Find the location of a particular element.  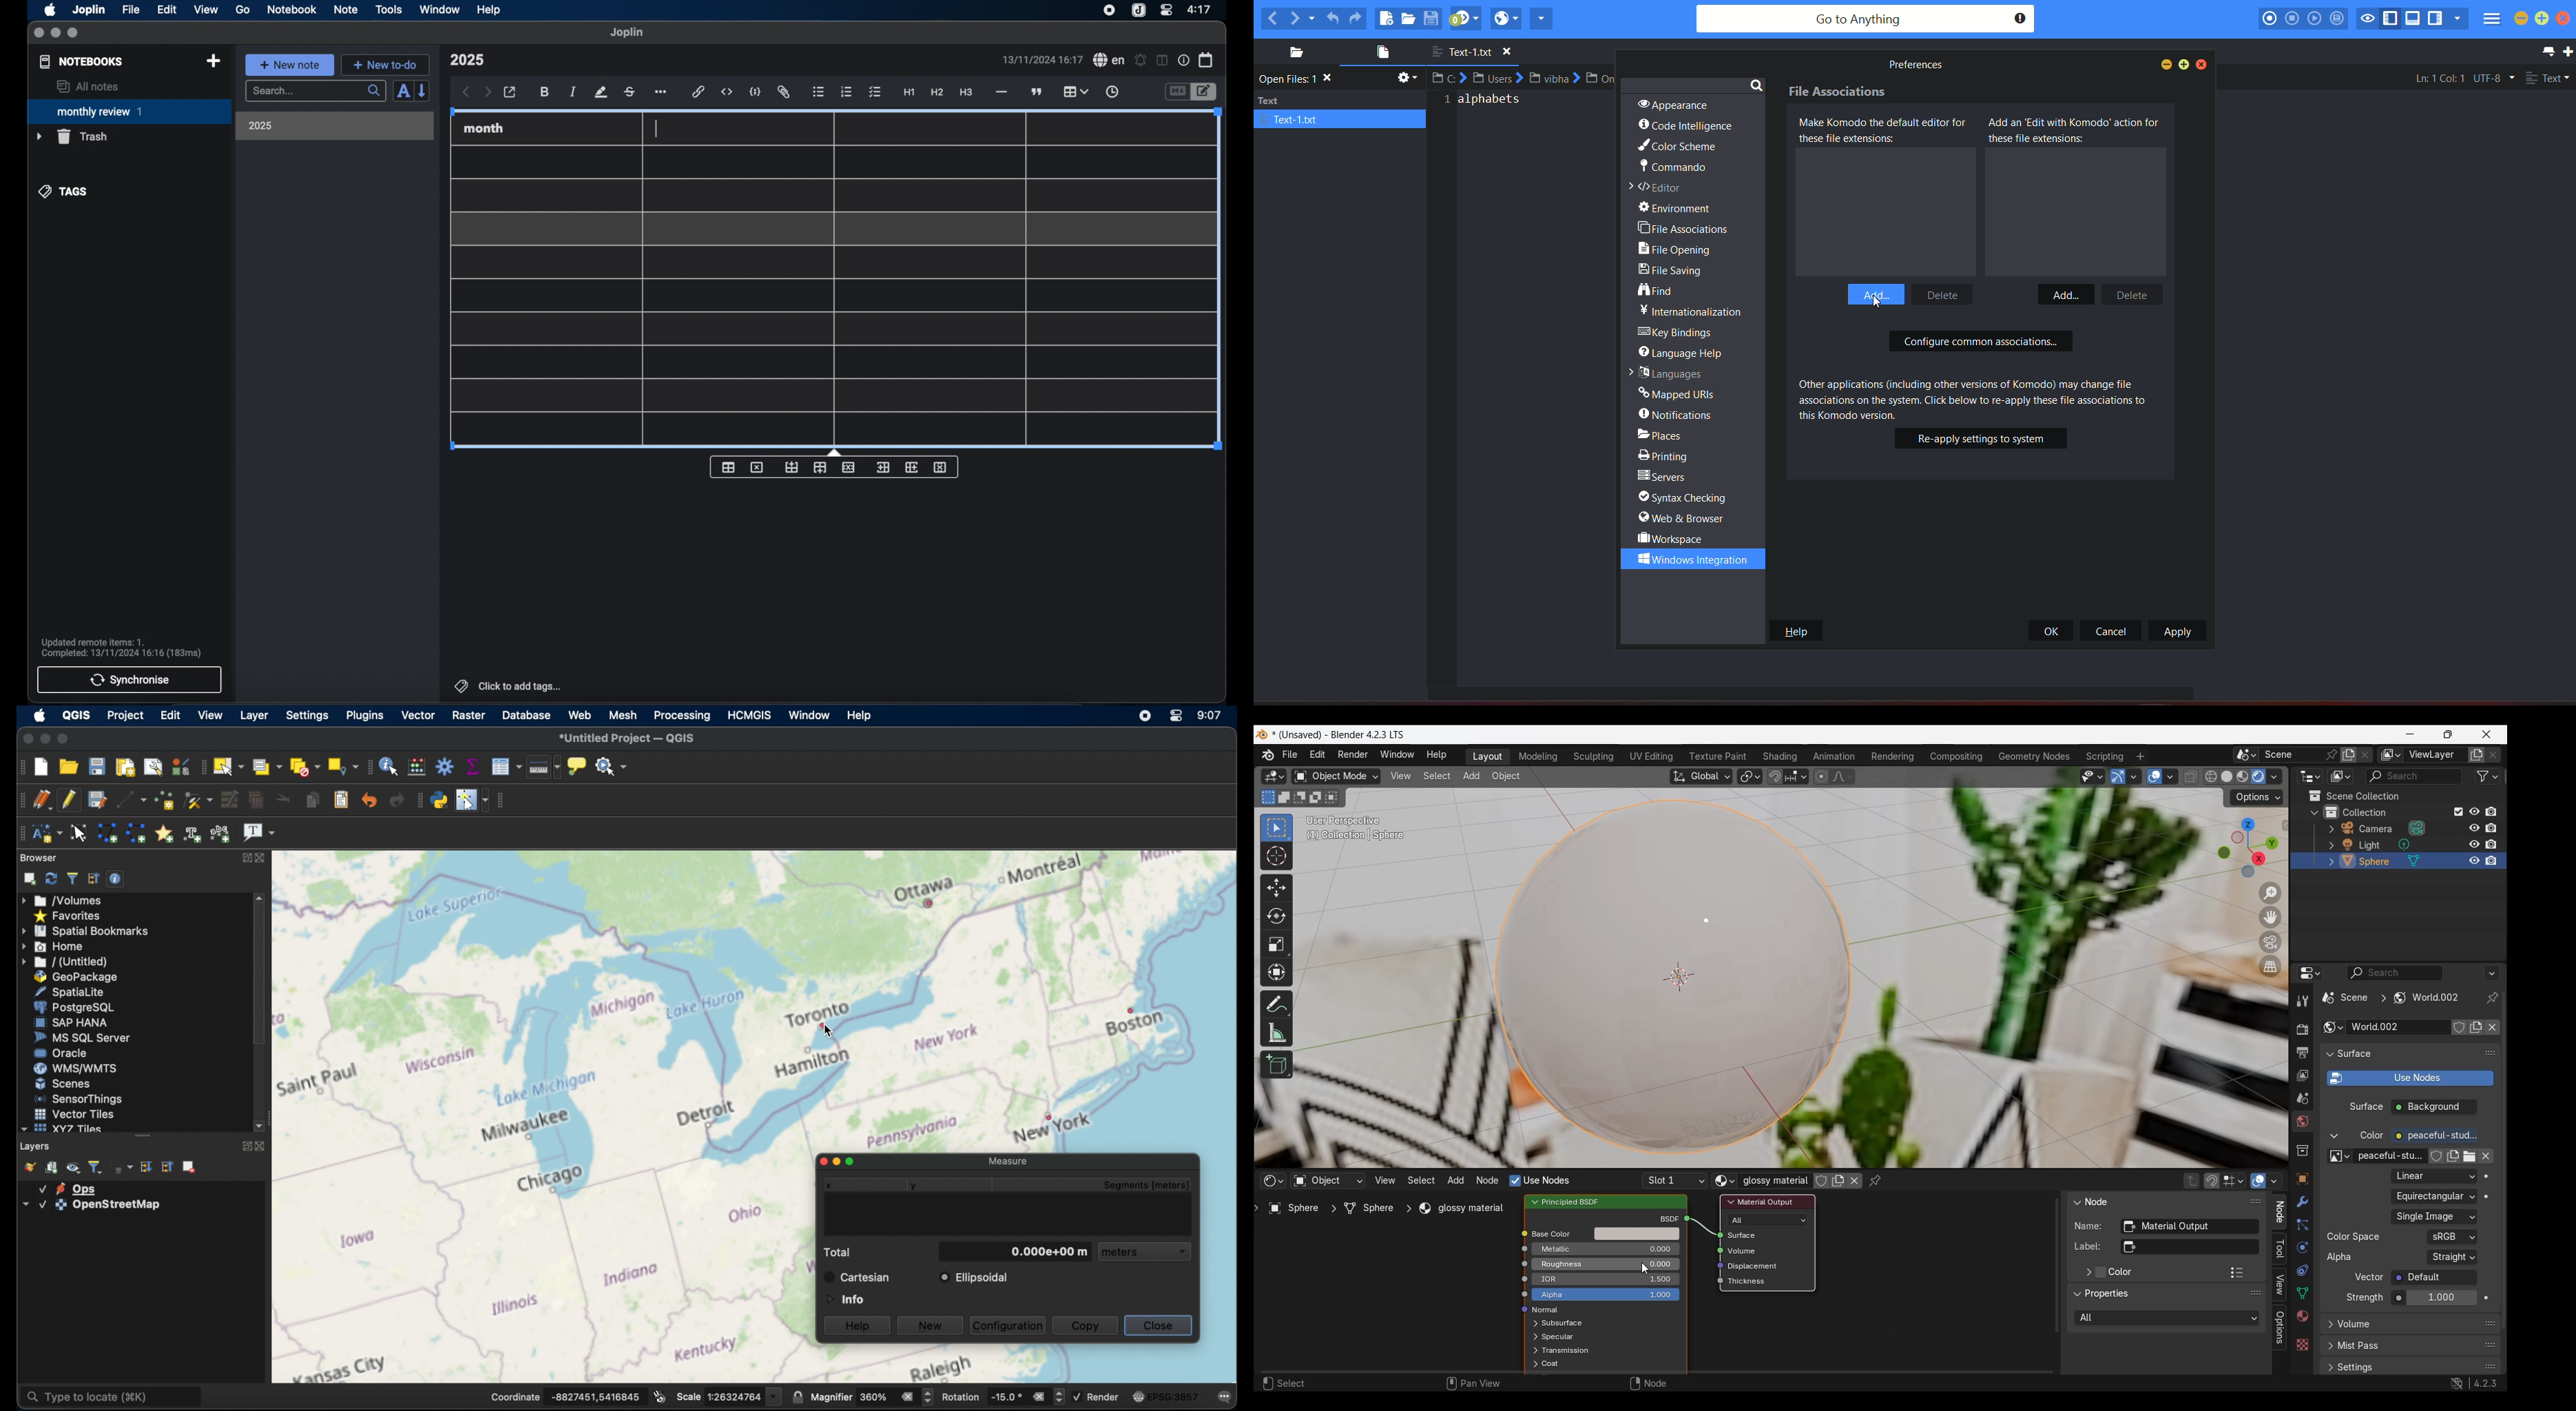

python console is located at coordinates (440, 798).